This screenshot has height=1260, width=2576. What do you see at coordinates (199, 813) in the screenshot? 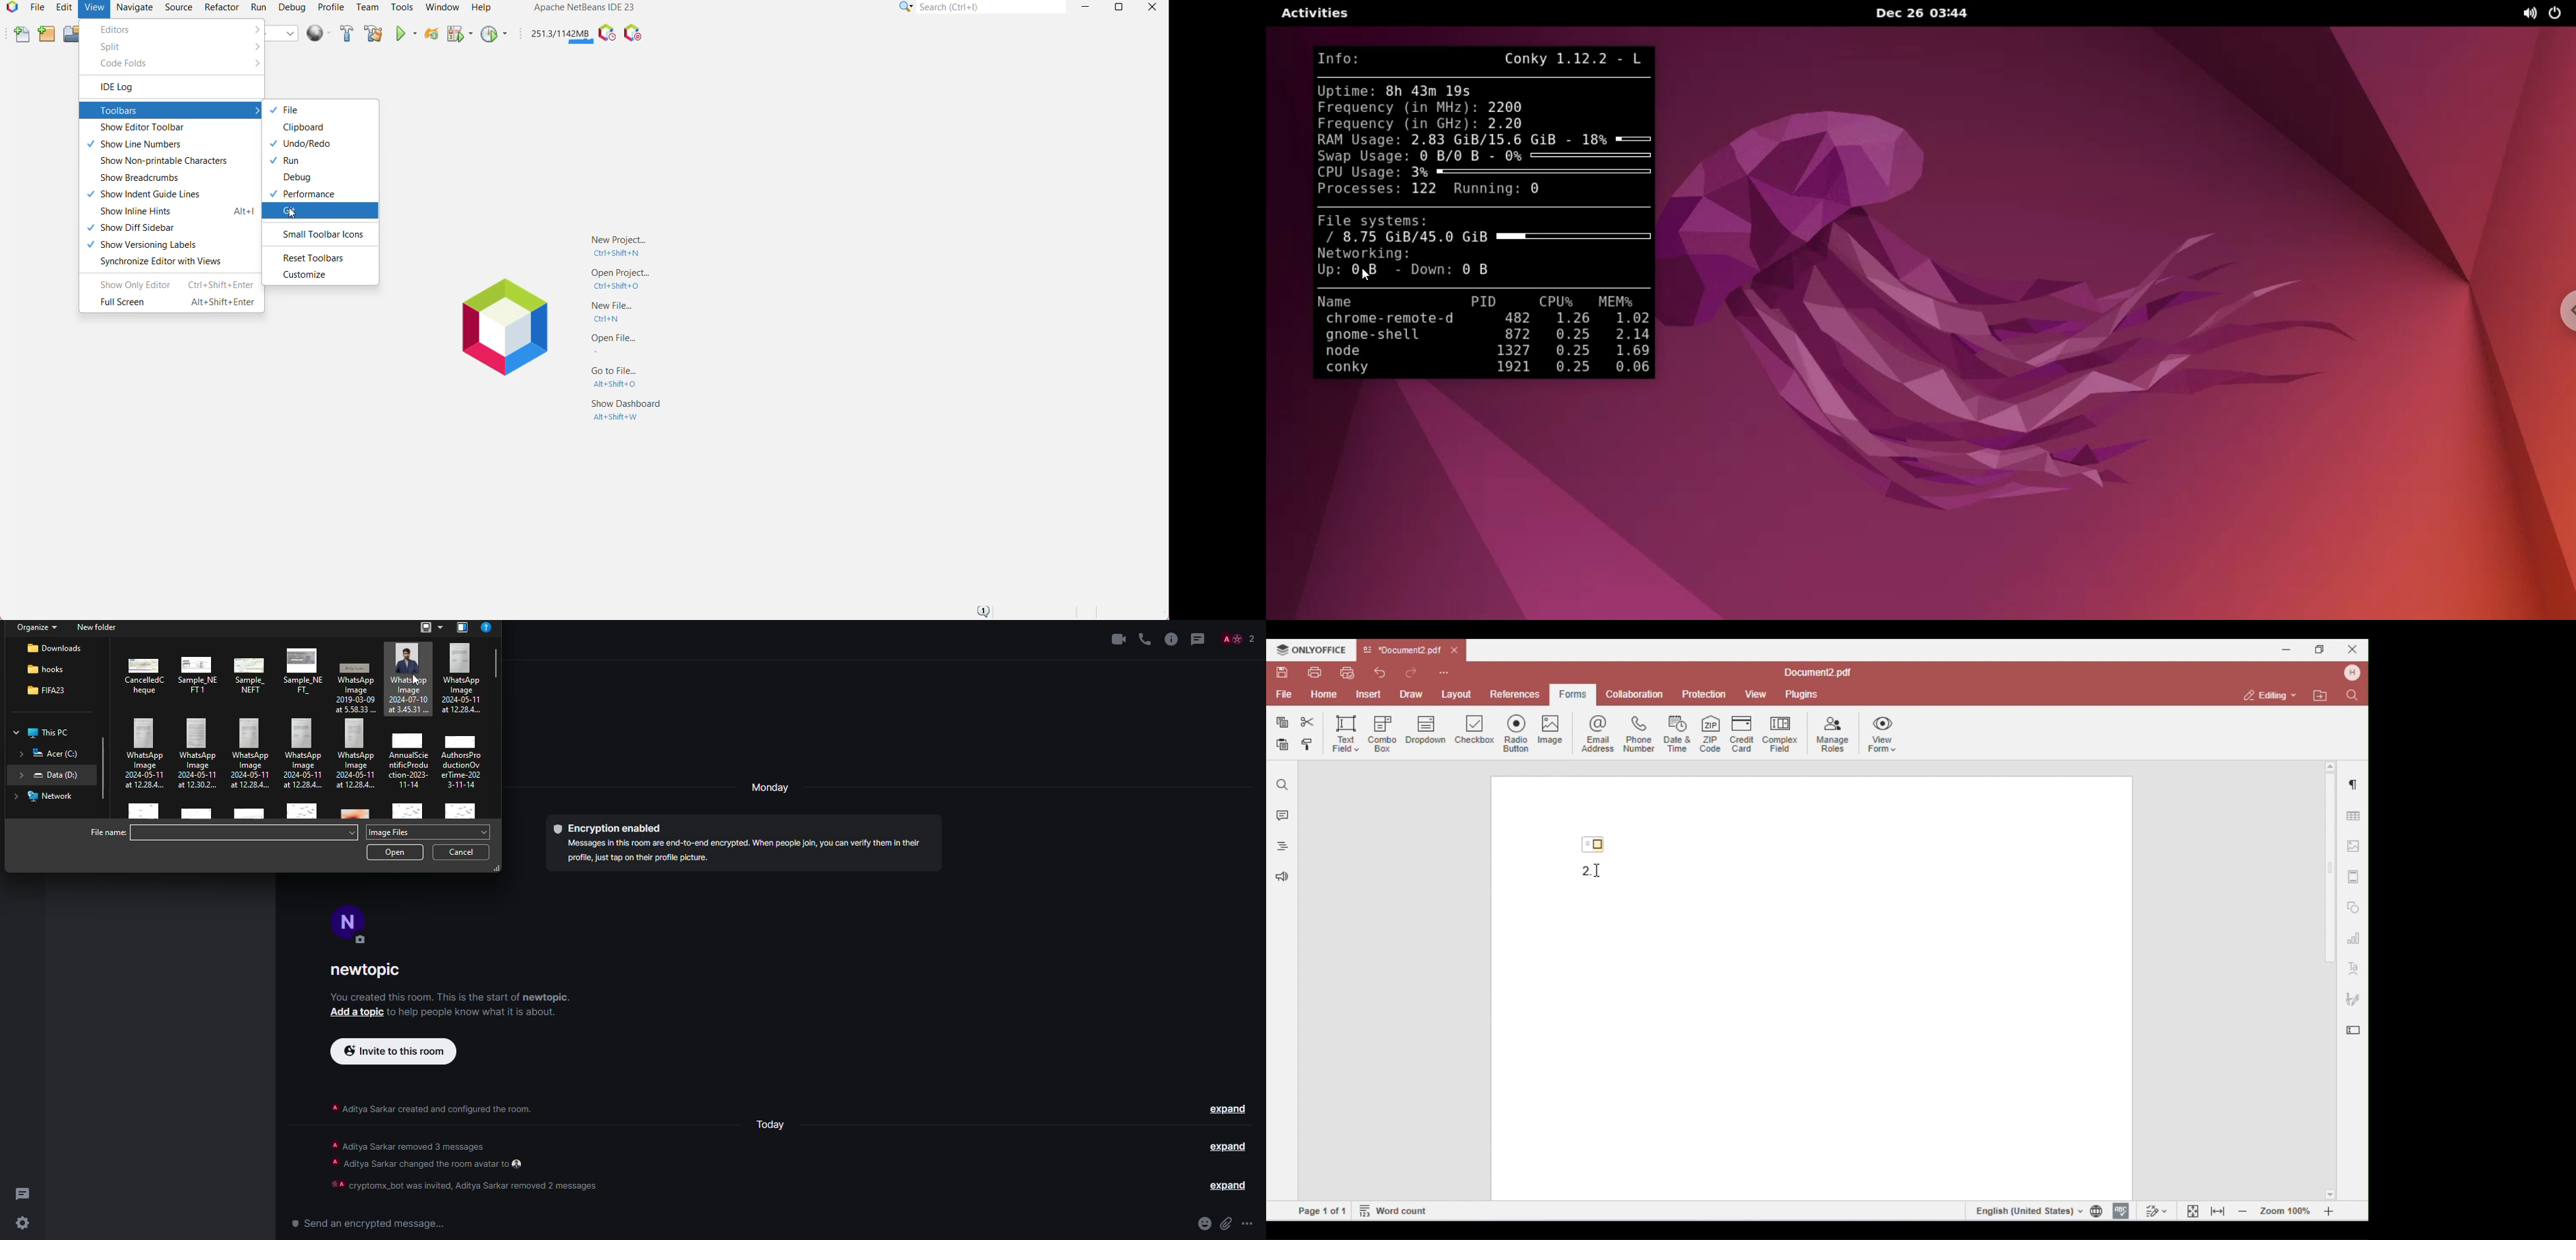
I see `click to select` at bounding box center [199, 813].